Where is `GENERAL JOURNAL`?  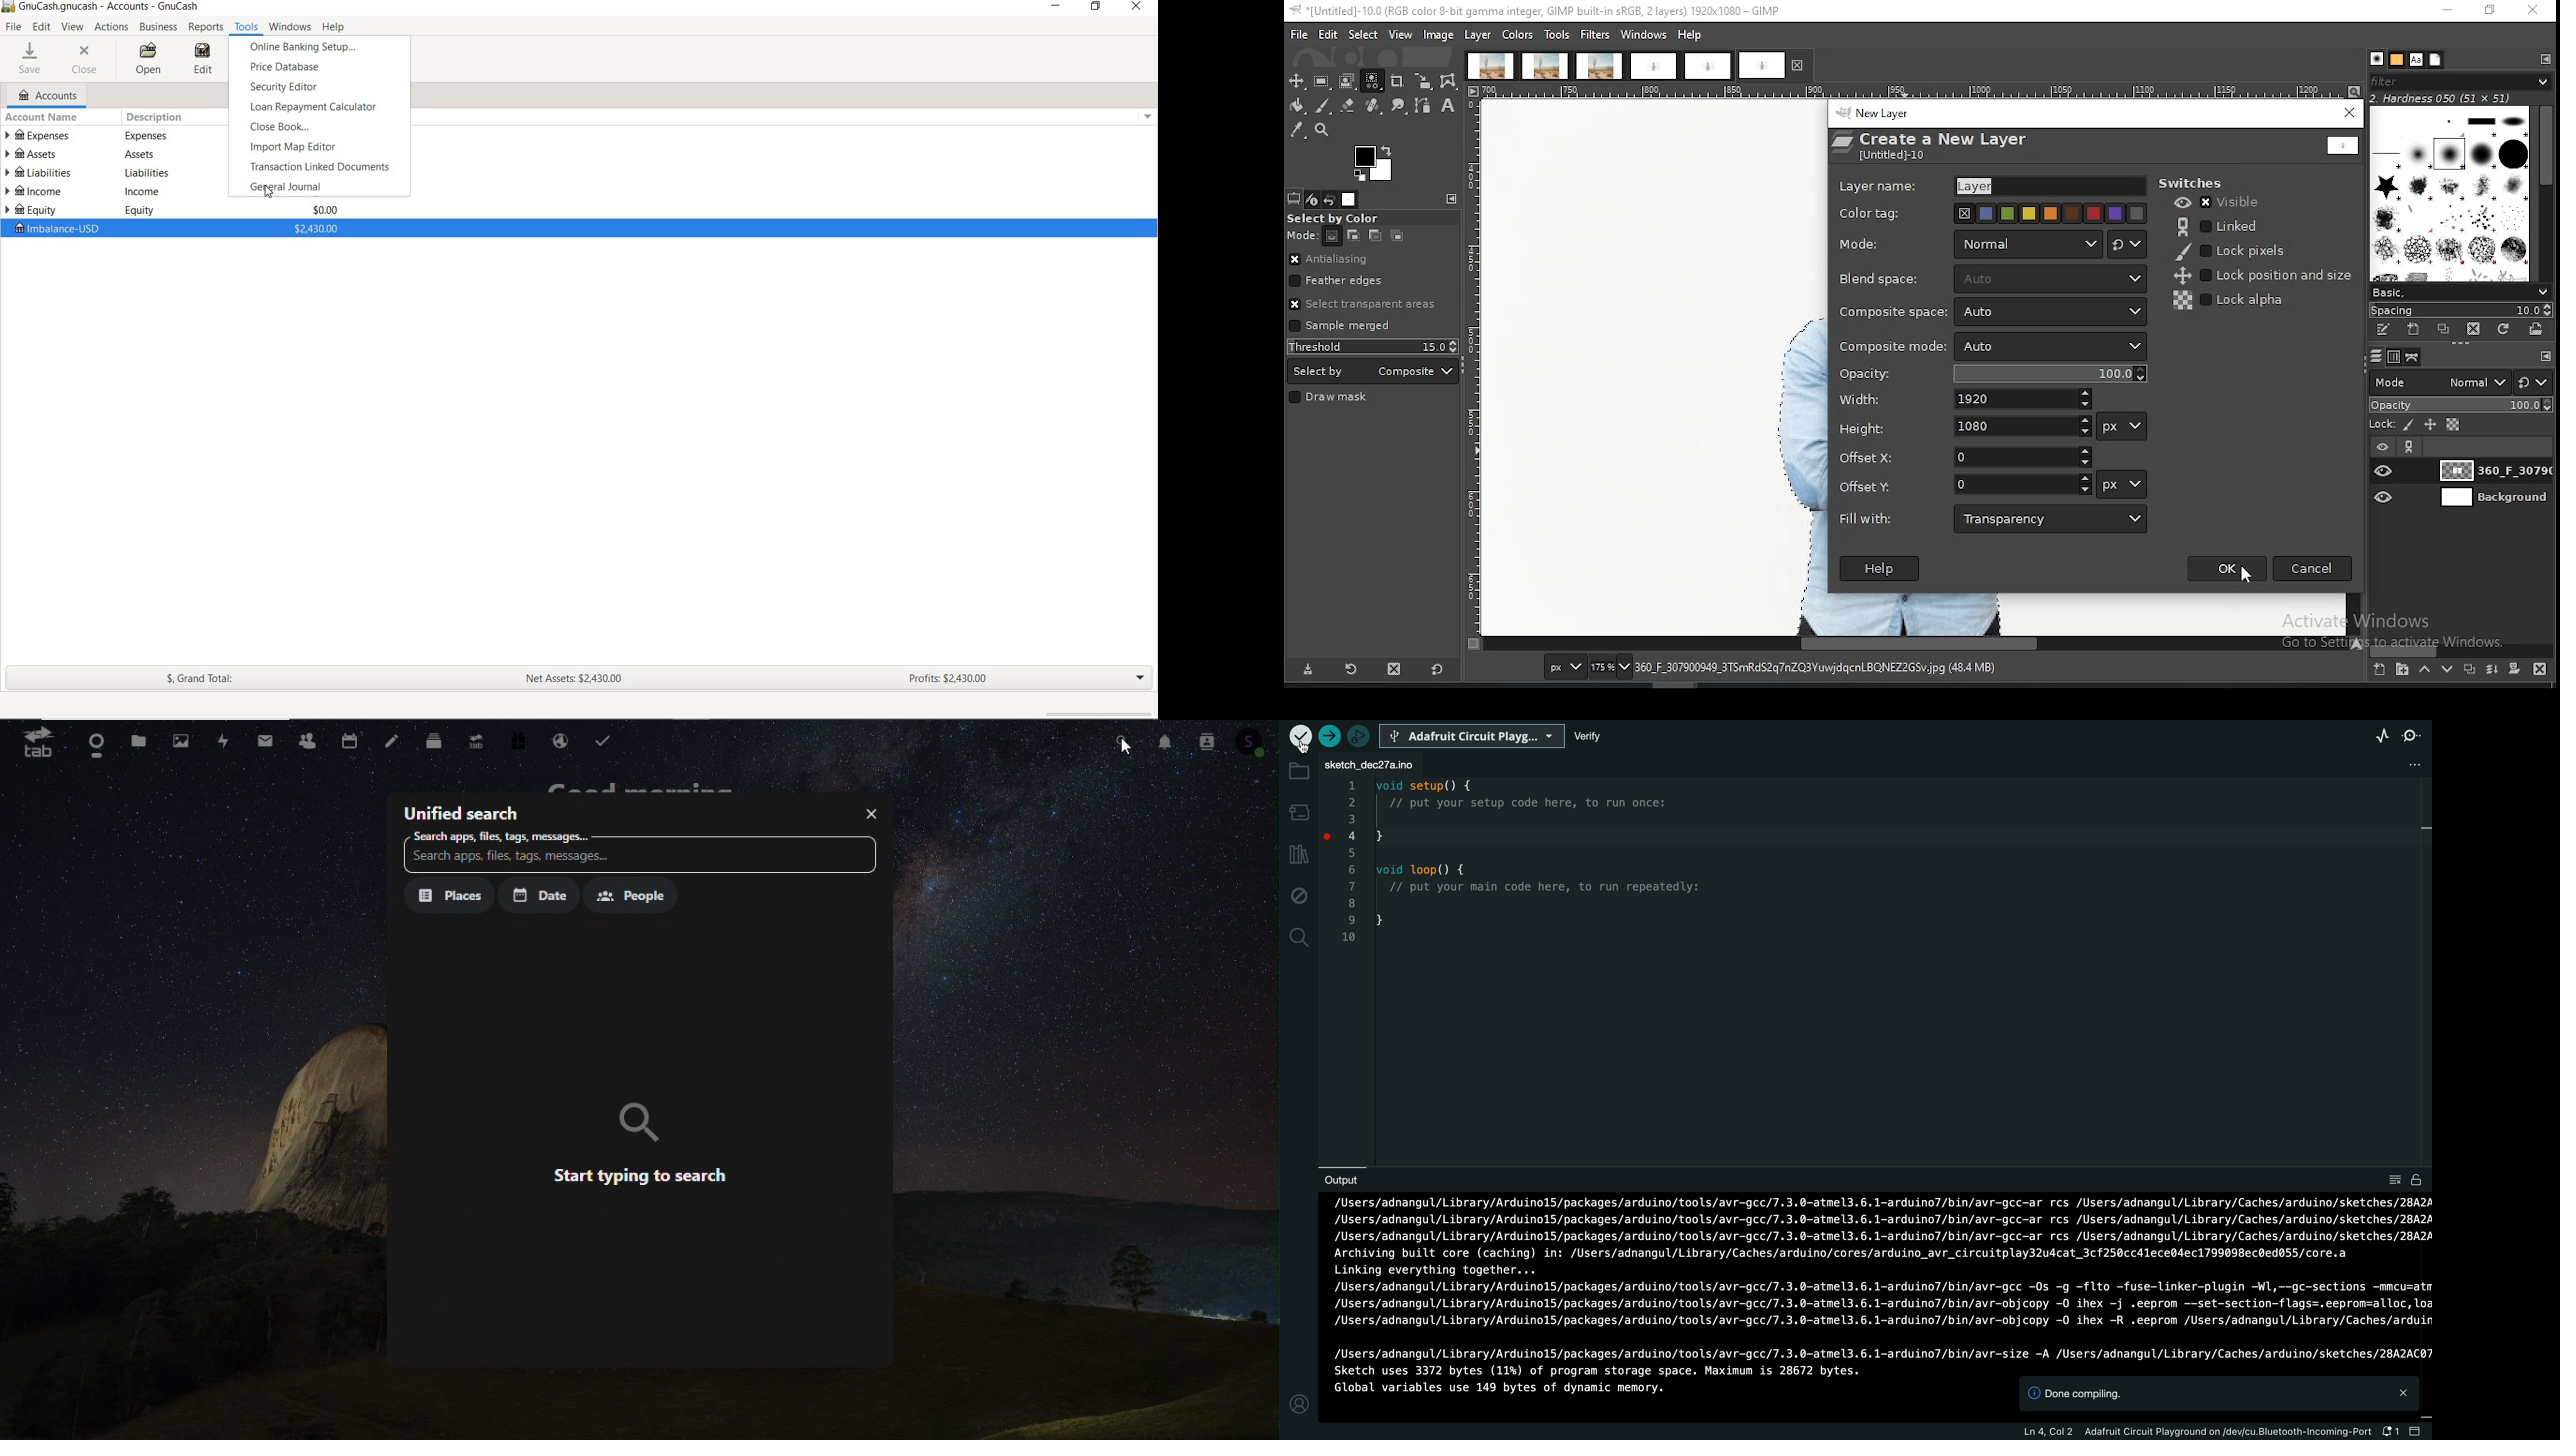 GENERAL JOURNAL is located at coordinates (296, 187).